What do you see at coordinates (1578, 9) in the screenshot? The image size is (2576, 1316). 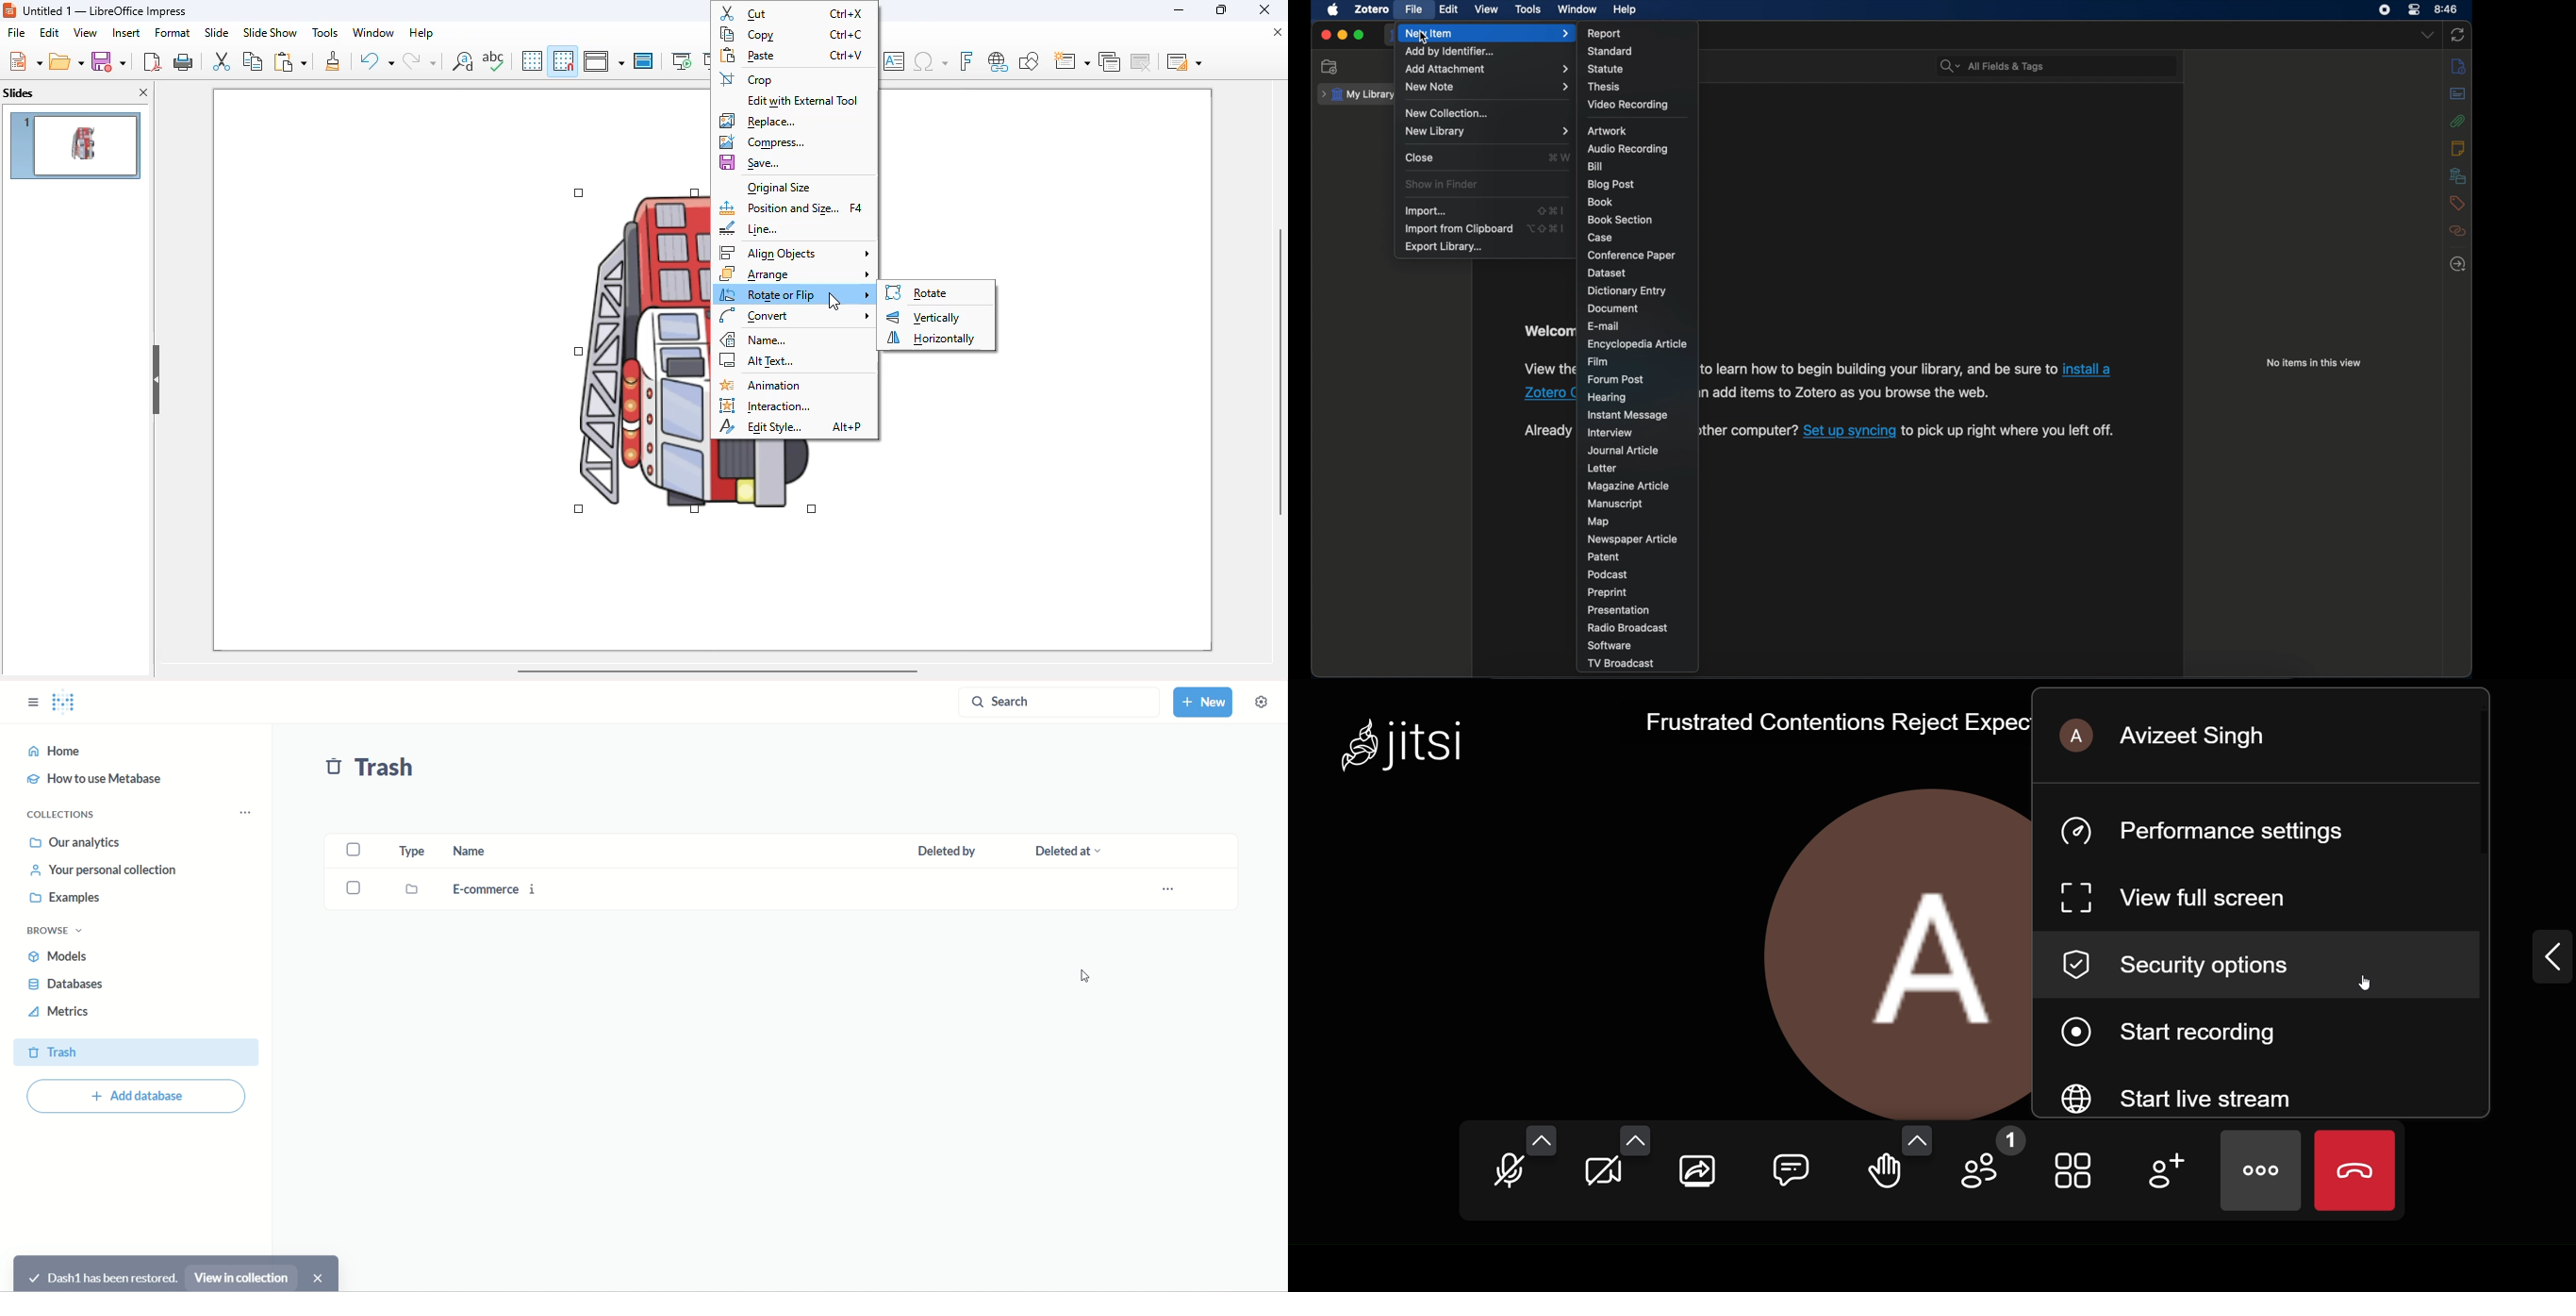 I see `window` at bounding box center [1578, 9].